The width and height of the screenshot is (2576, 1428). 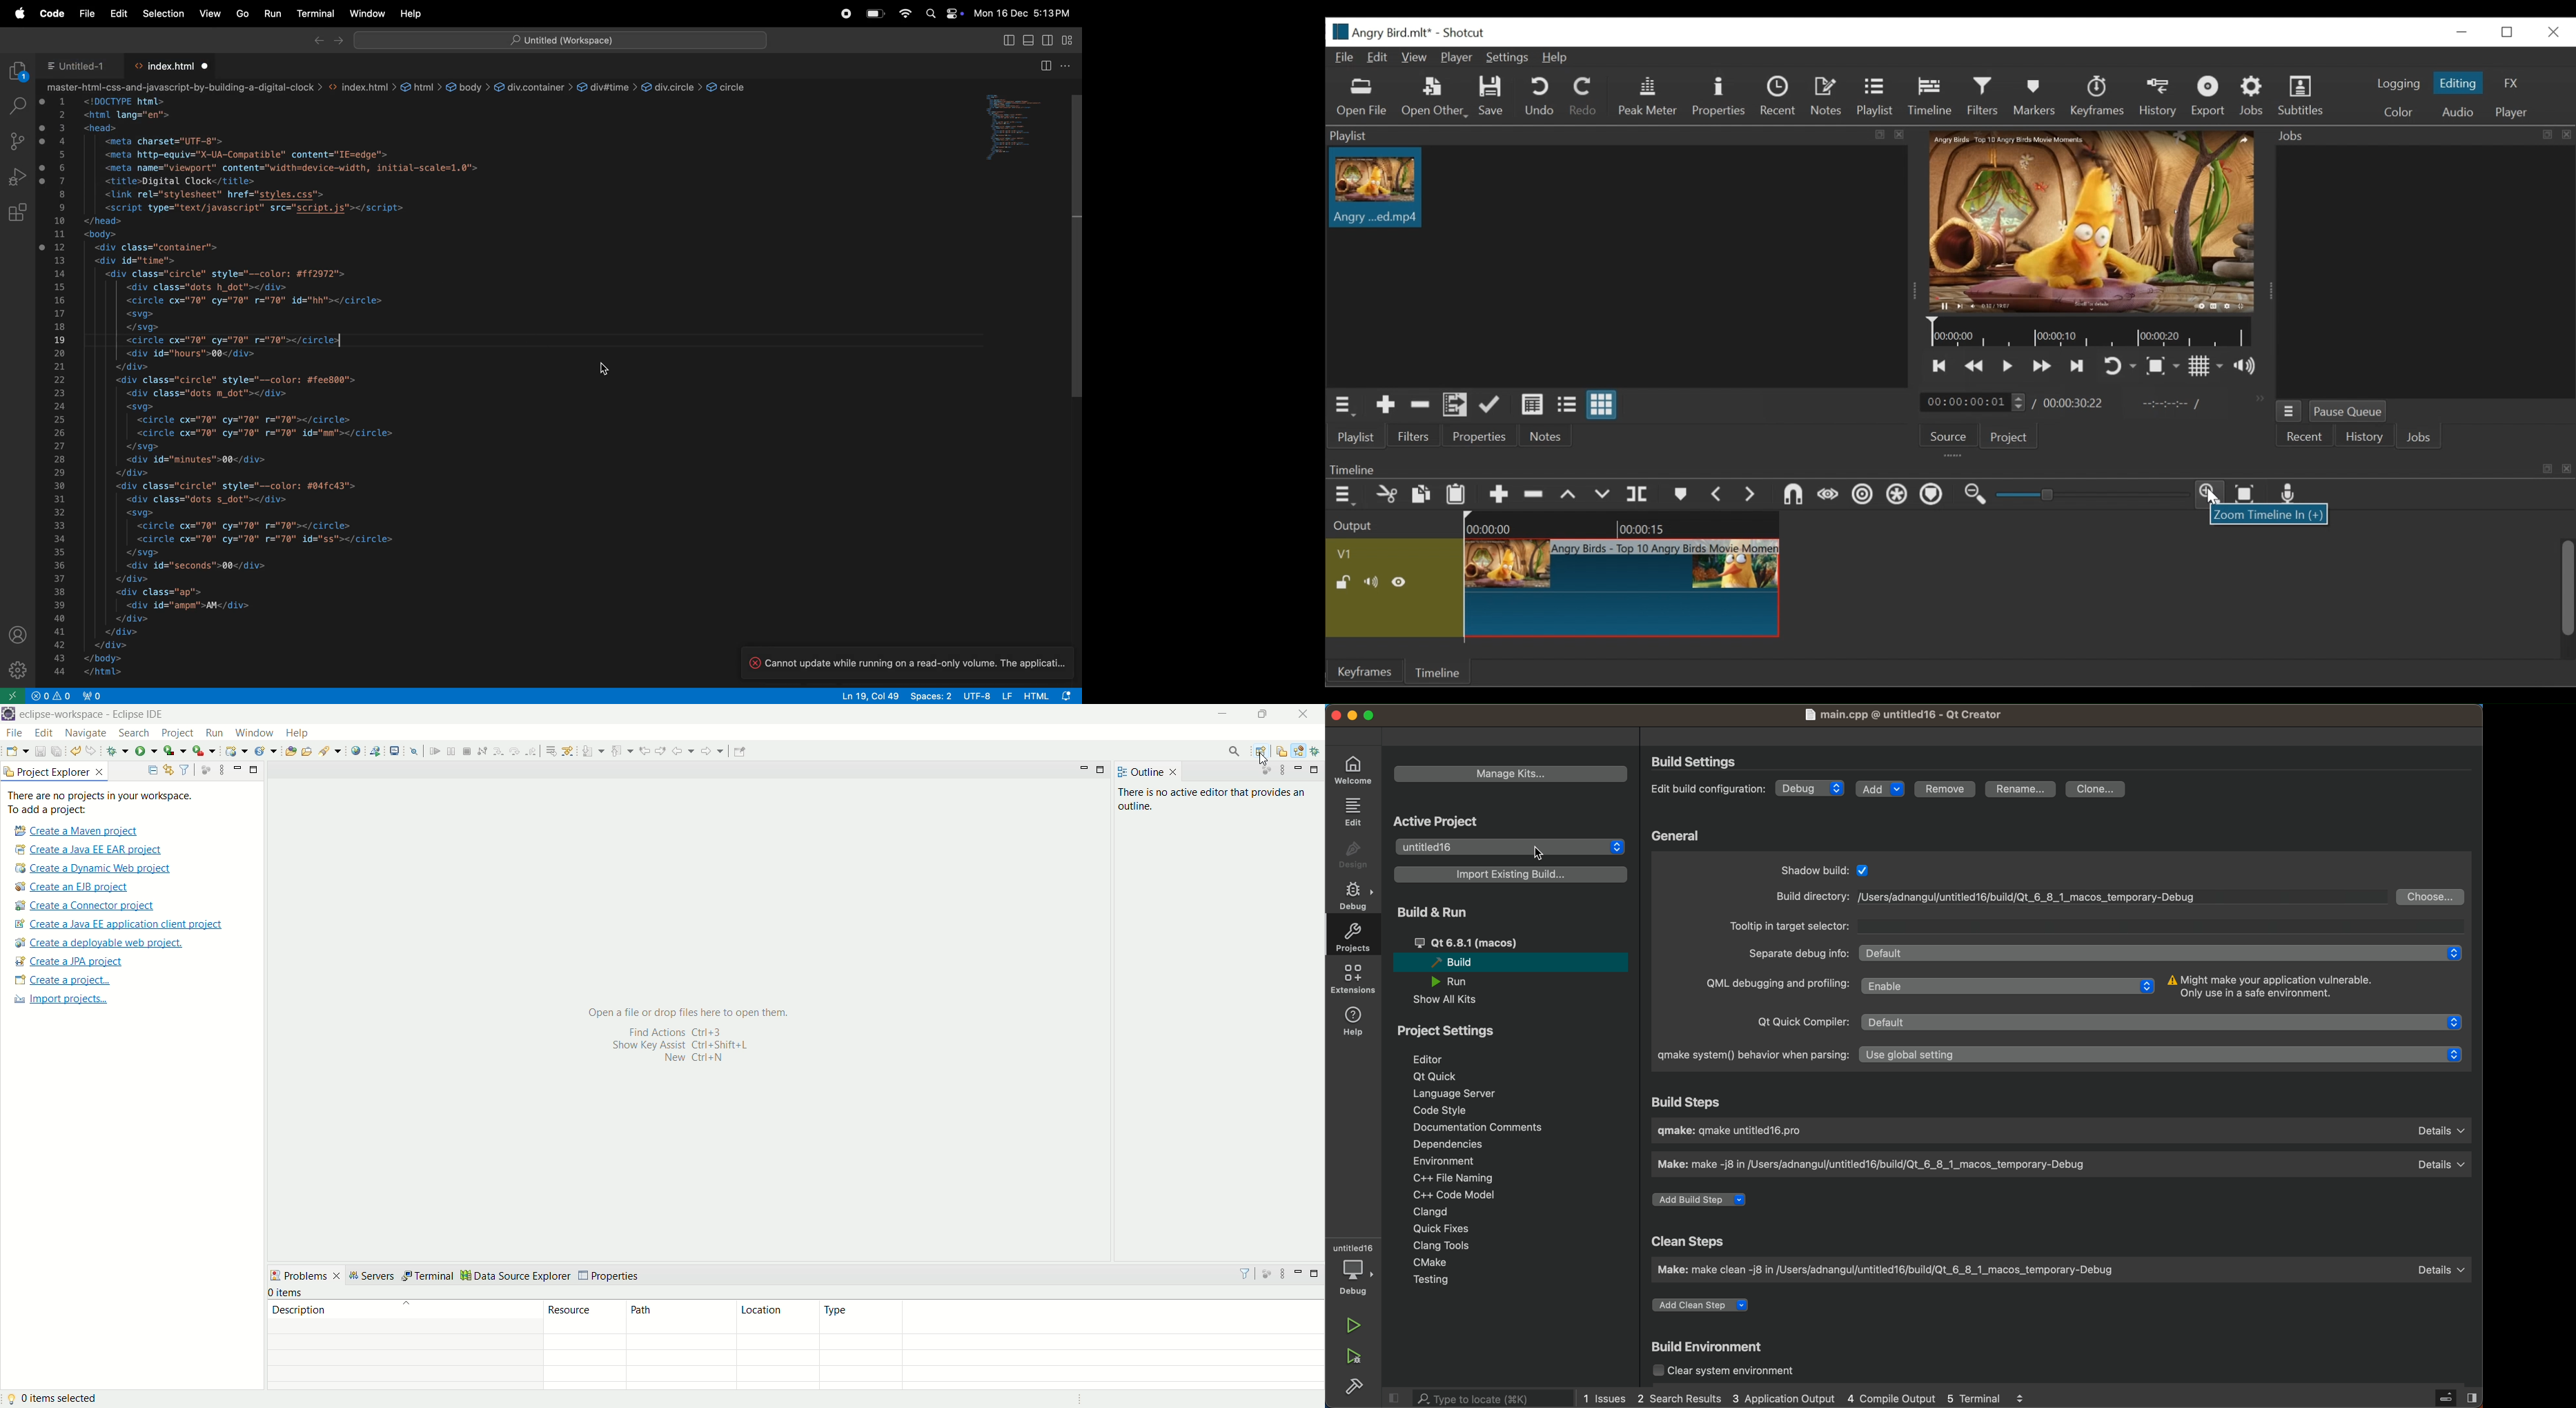 What do you see at coordinates (873, 12) in the screenshot?
I see `battery` at bounding box center [873, 12].